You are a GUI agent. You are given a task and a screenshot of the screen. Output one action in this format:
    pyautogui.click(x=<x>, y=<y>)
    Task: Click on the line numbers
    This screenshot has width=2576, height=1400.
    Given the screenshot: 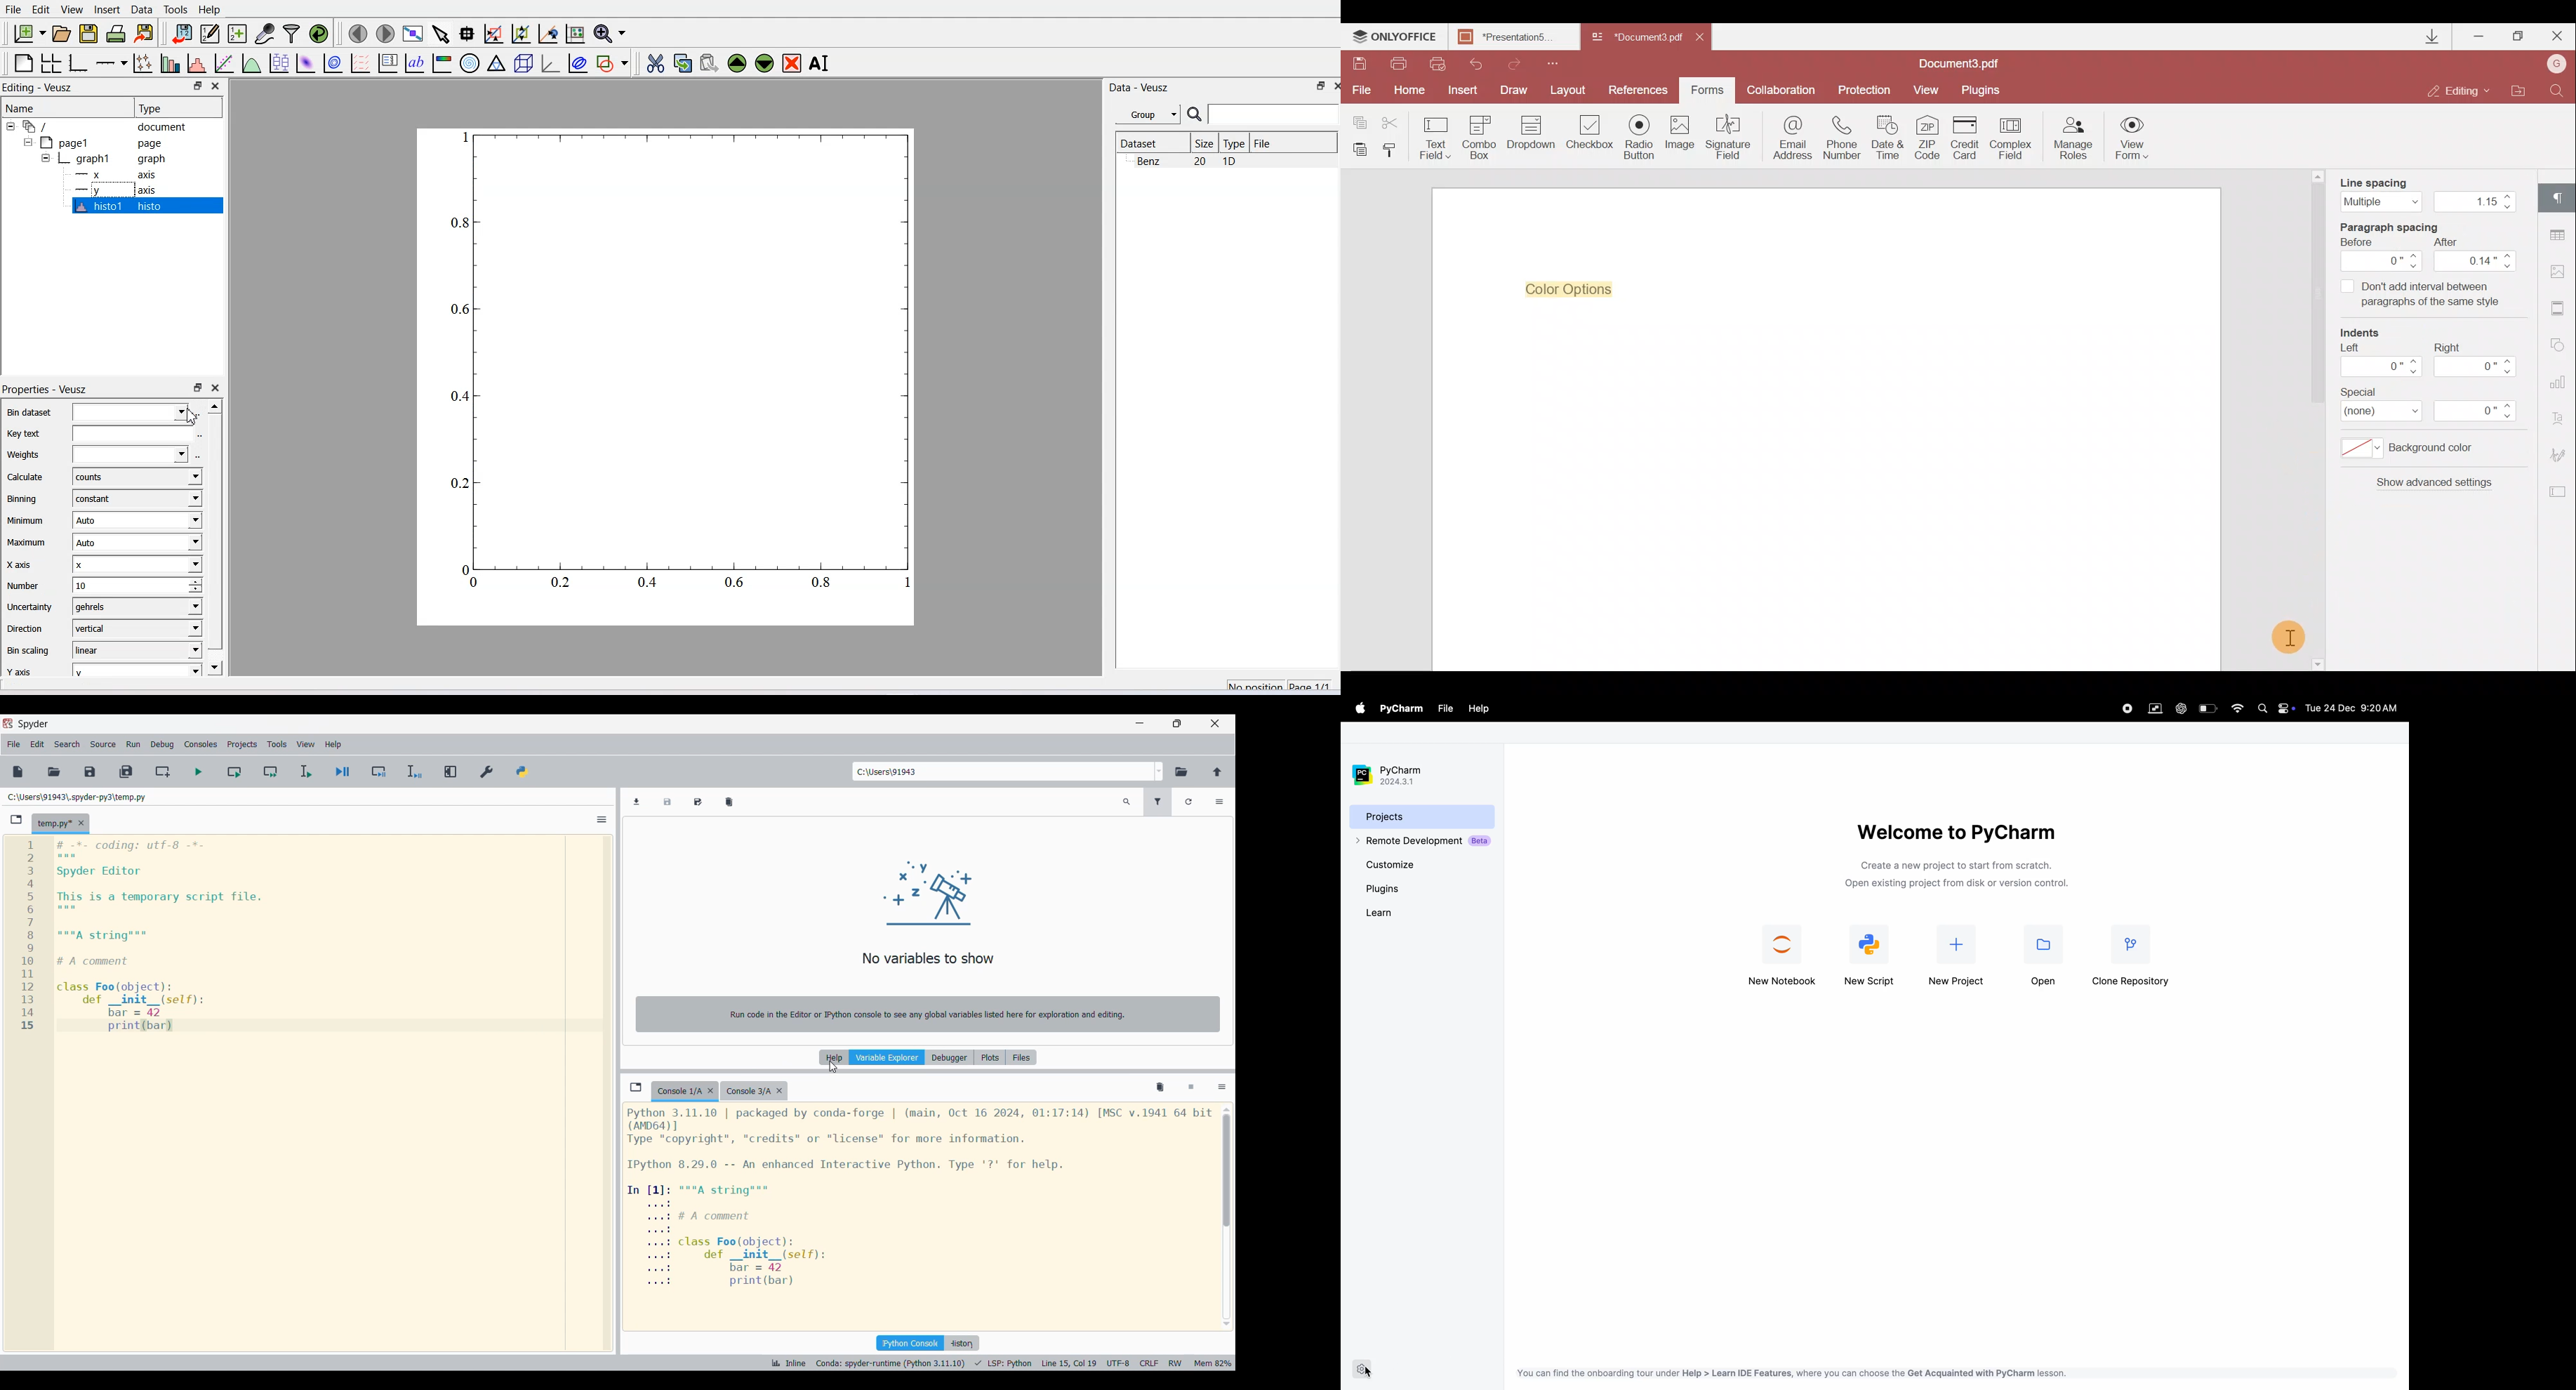 What is the action you would take?
    pyautogui.click(x=28, y=935)
    